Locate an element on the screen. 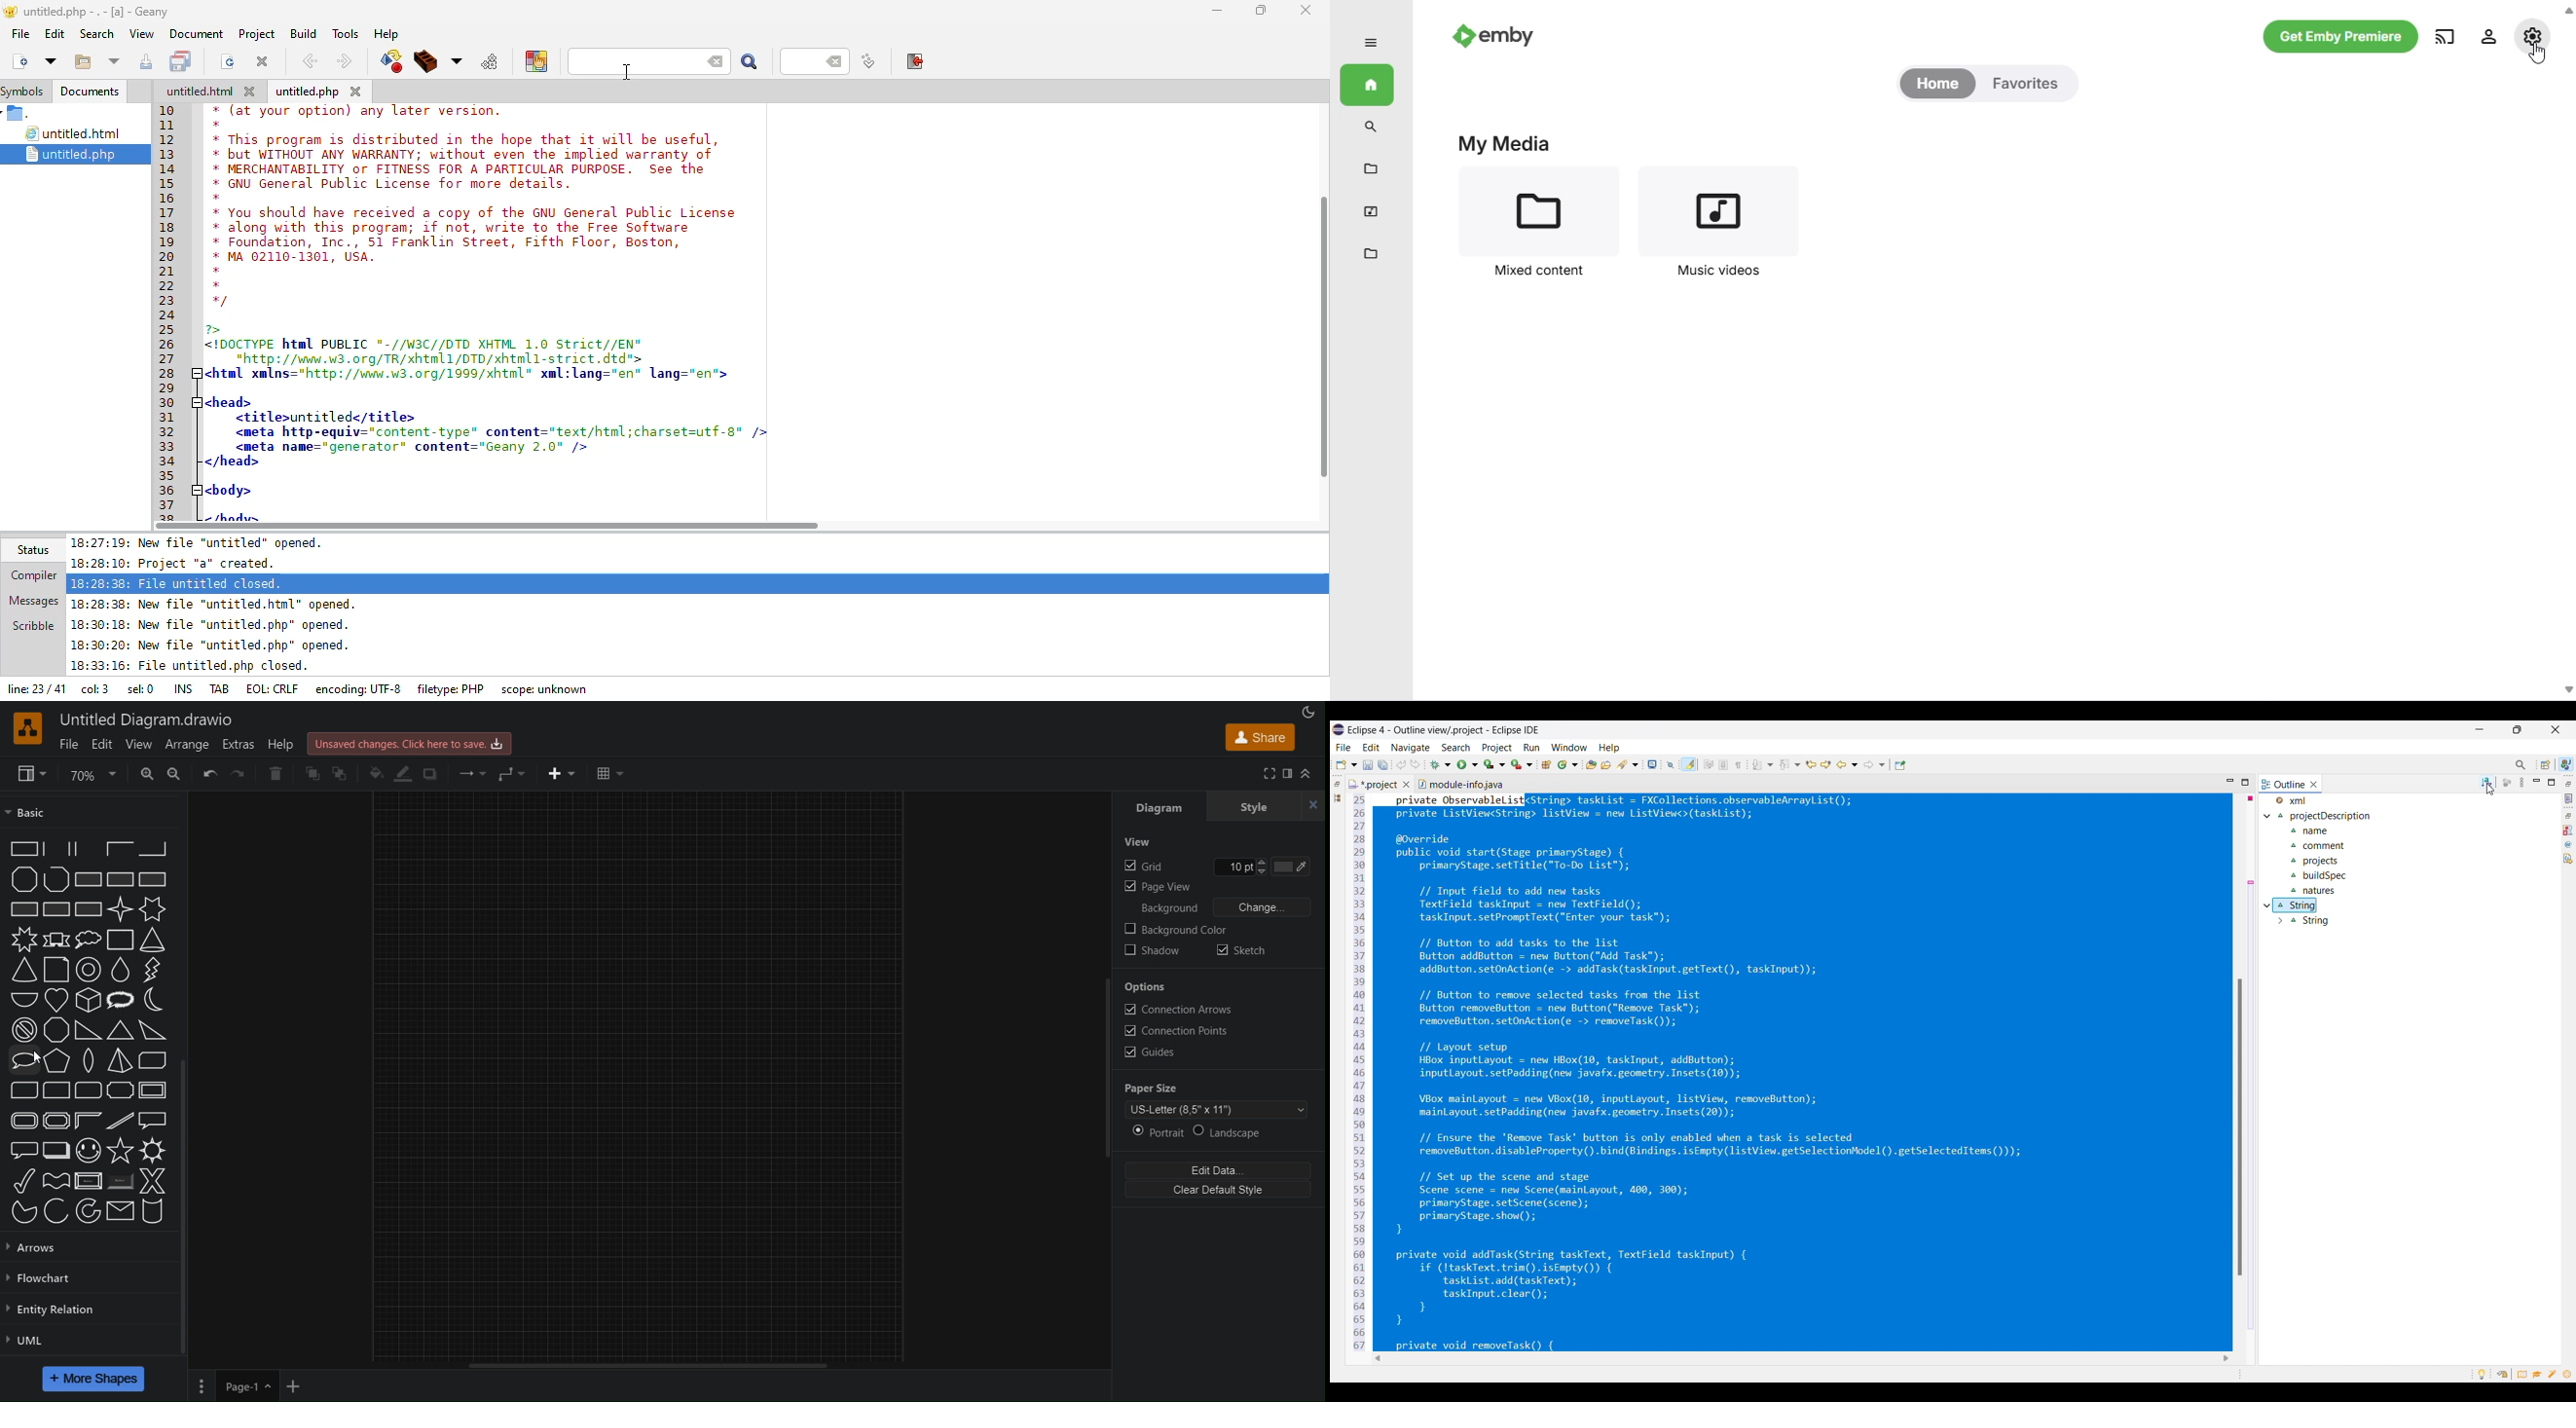 The width and height of the screenshot is (2576, 1428). Rectangle with Grid Full is located at coordinates (56, 910).